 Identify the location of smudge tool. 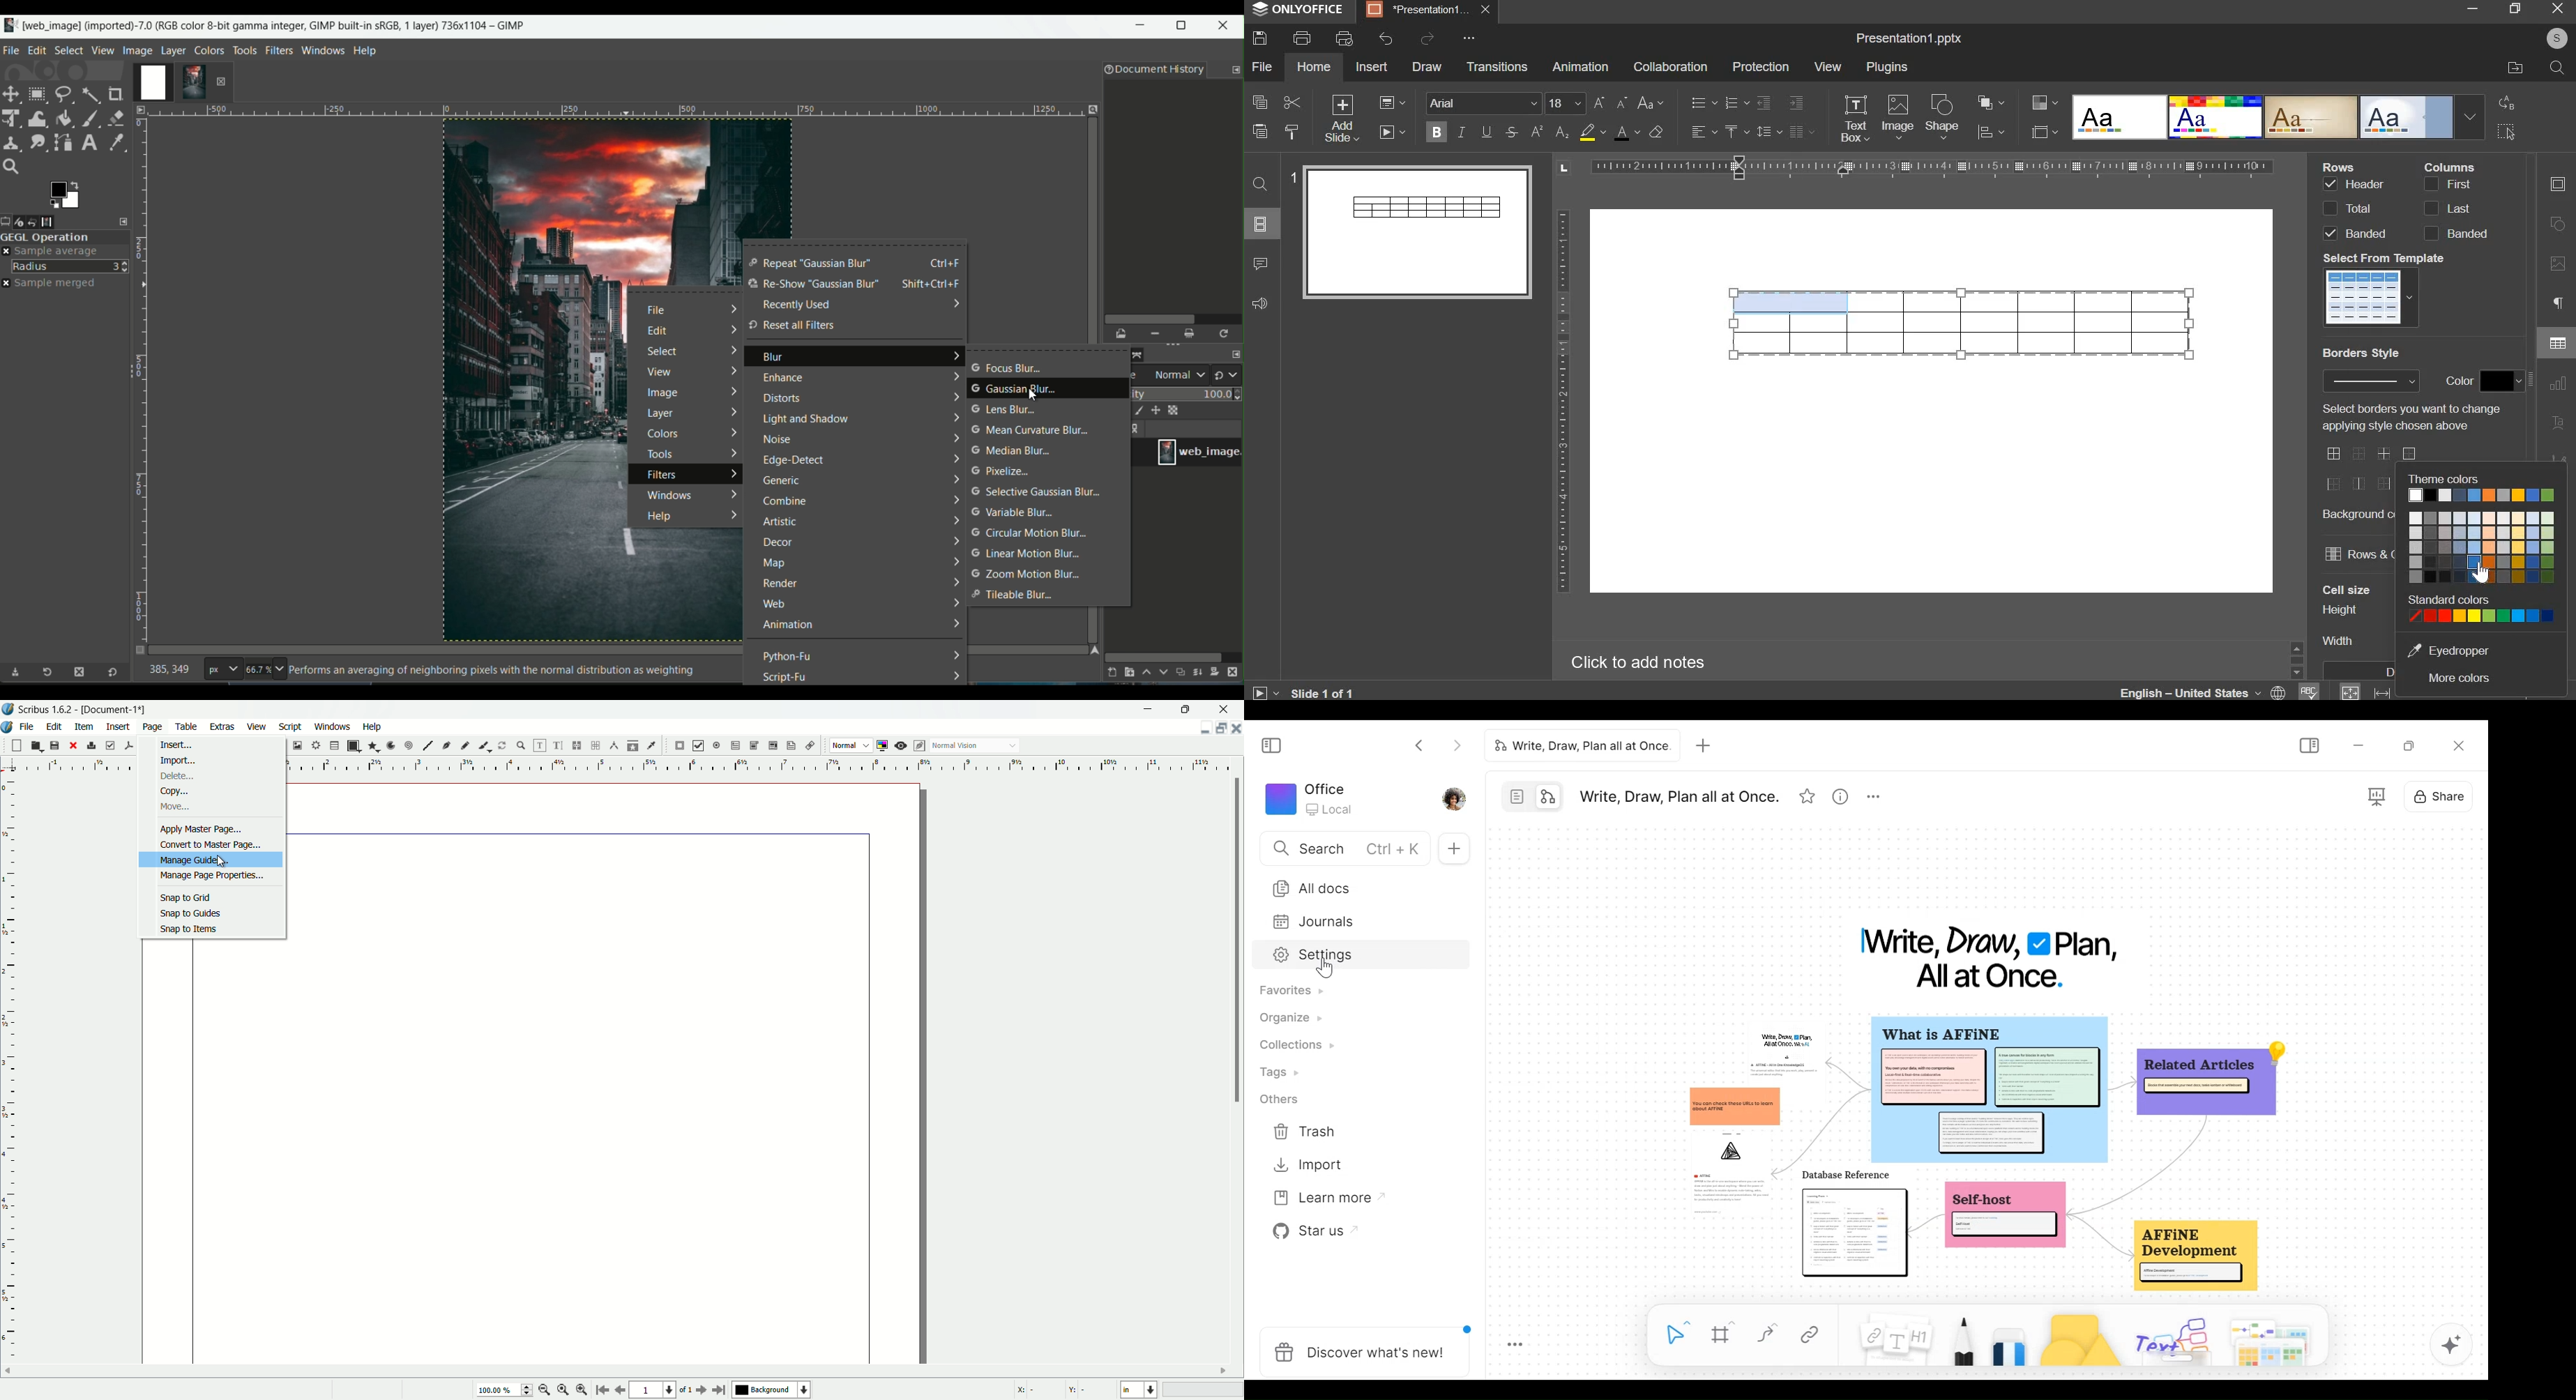
(37, 142).